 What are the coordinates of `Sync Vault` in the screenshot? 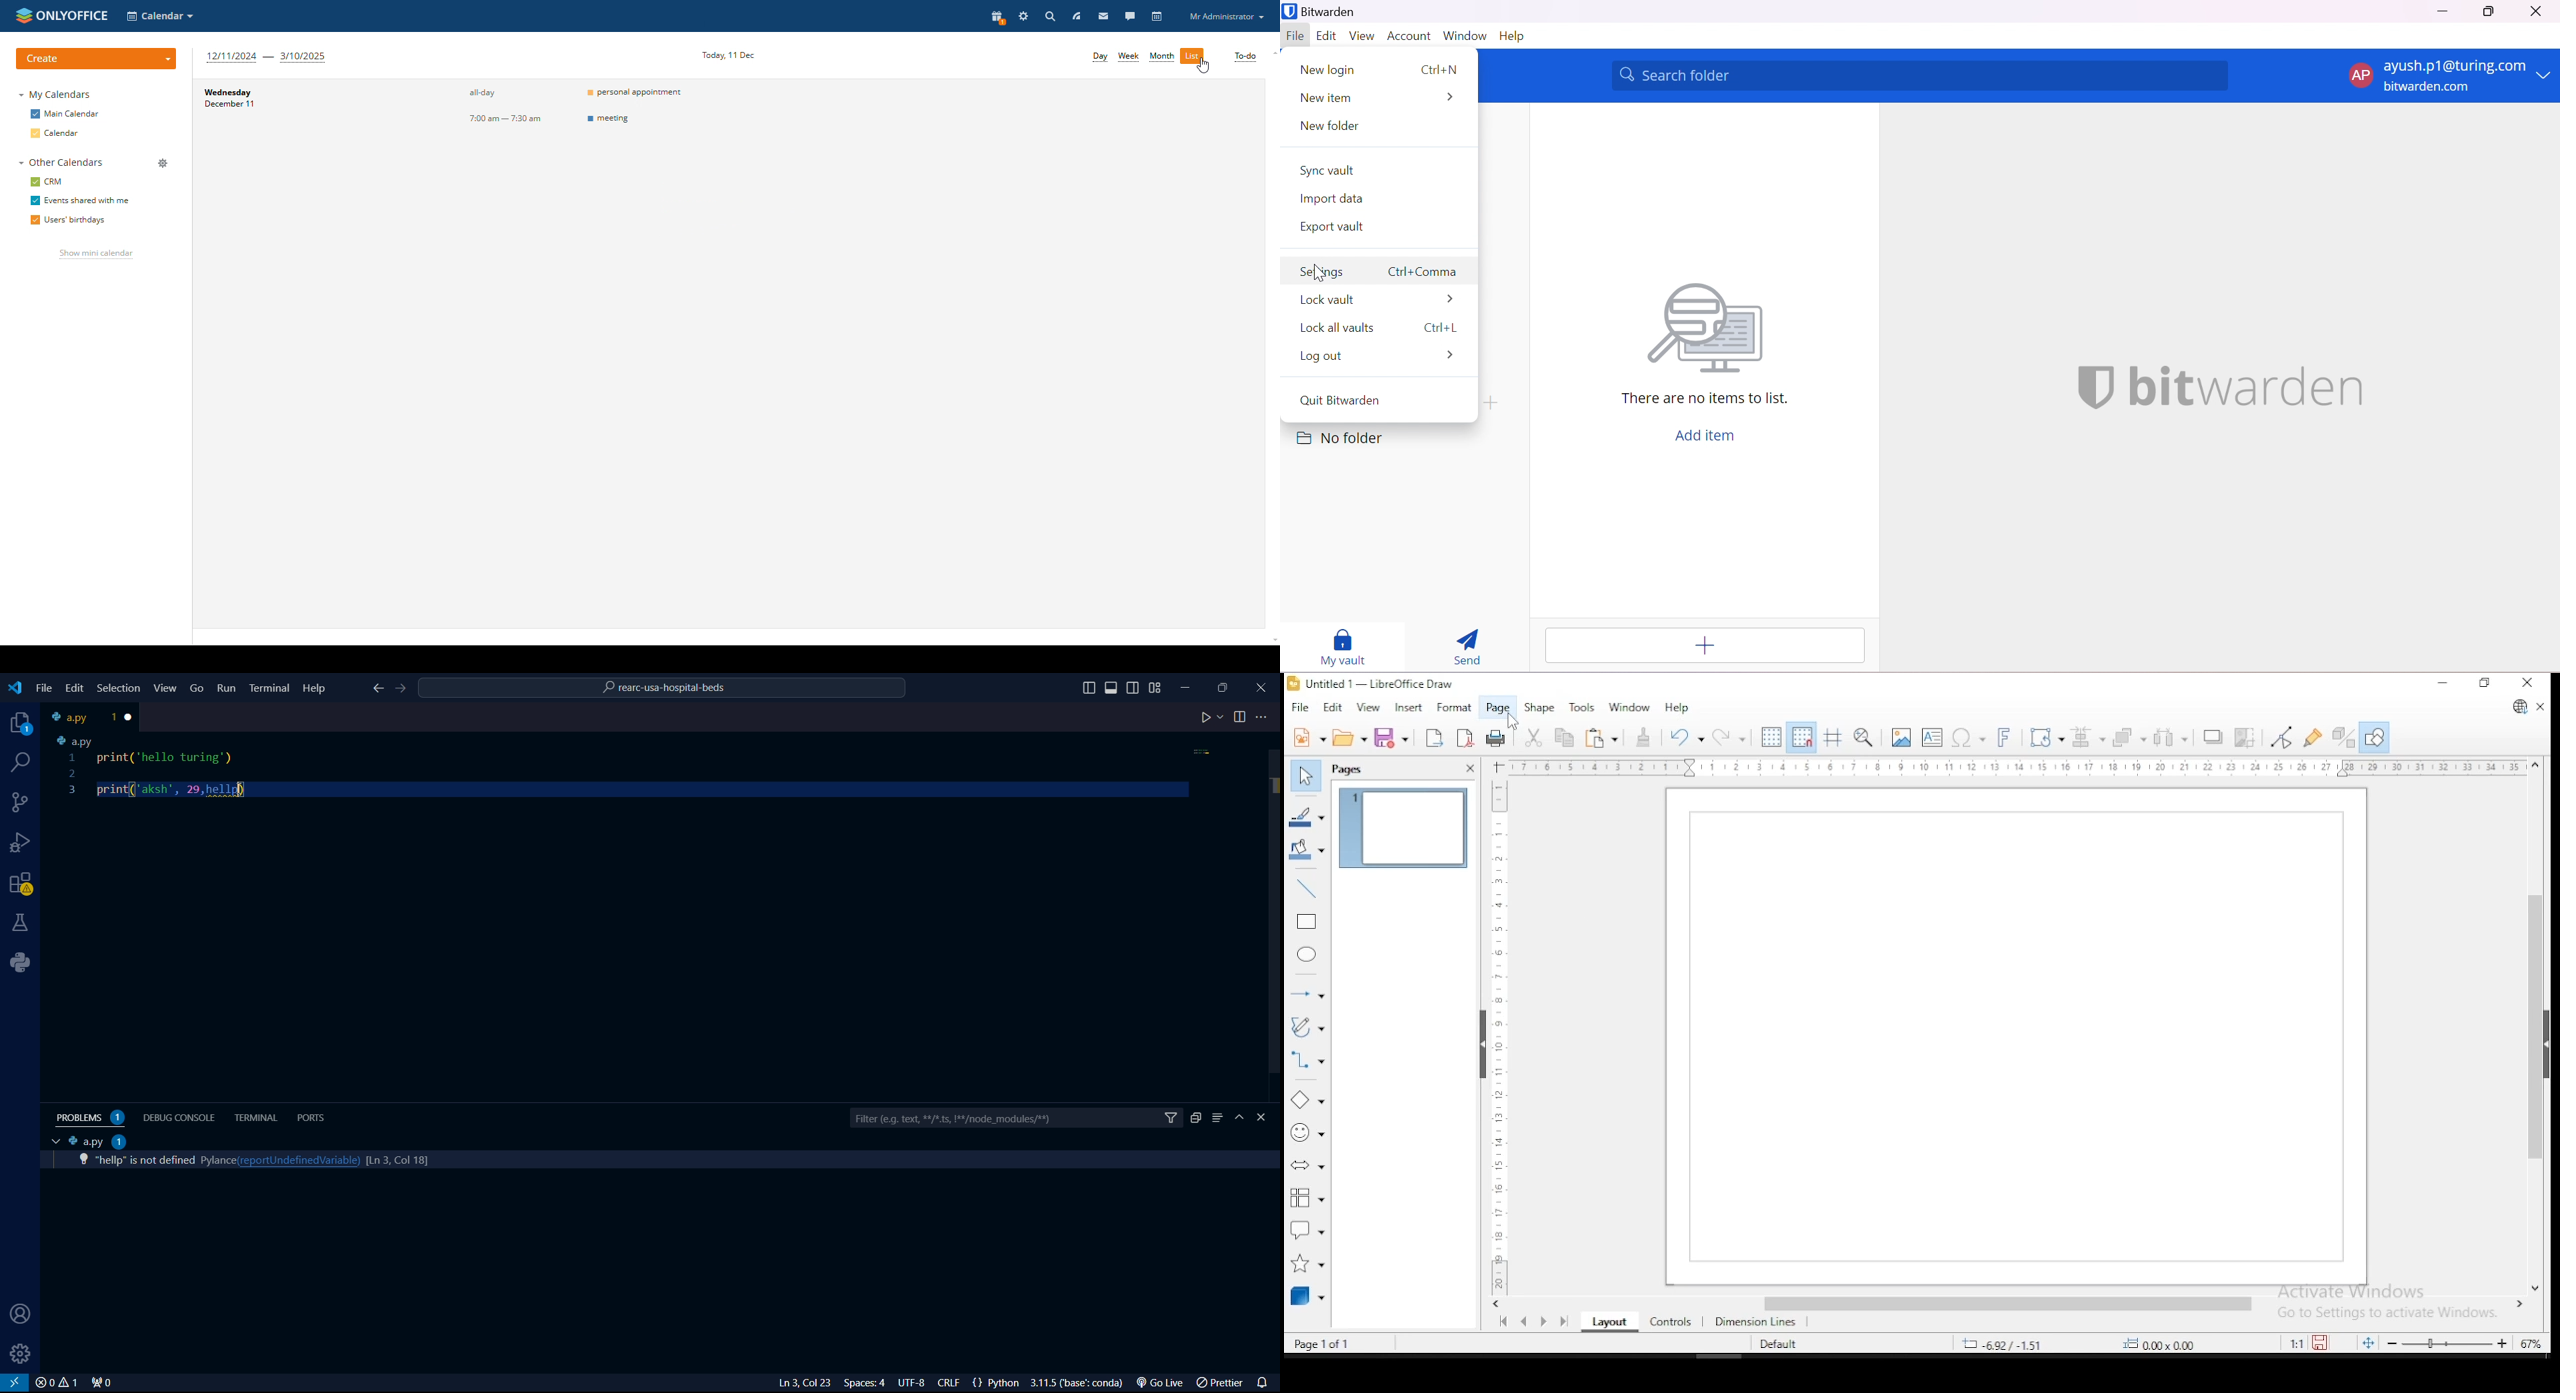 It's located at (1327, 171).